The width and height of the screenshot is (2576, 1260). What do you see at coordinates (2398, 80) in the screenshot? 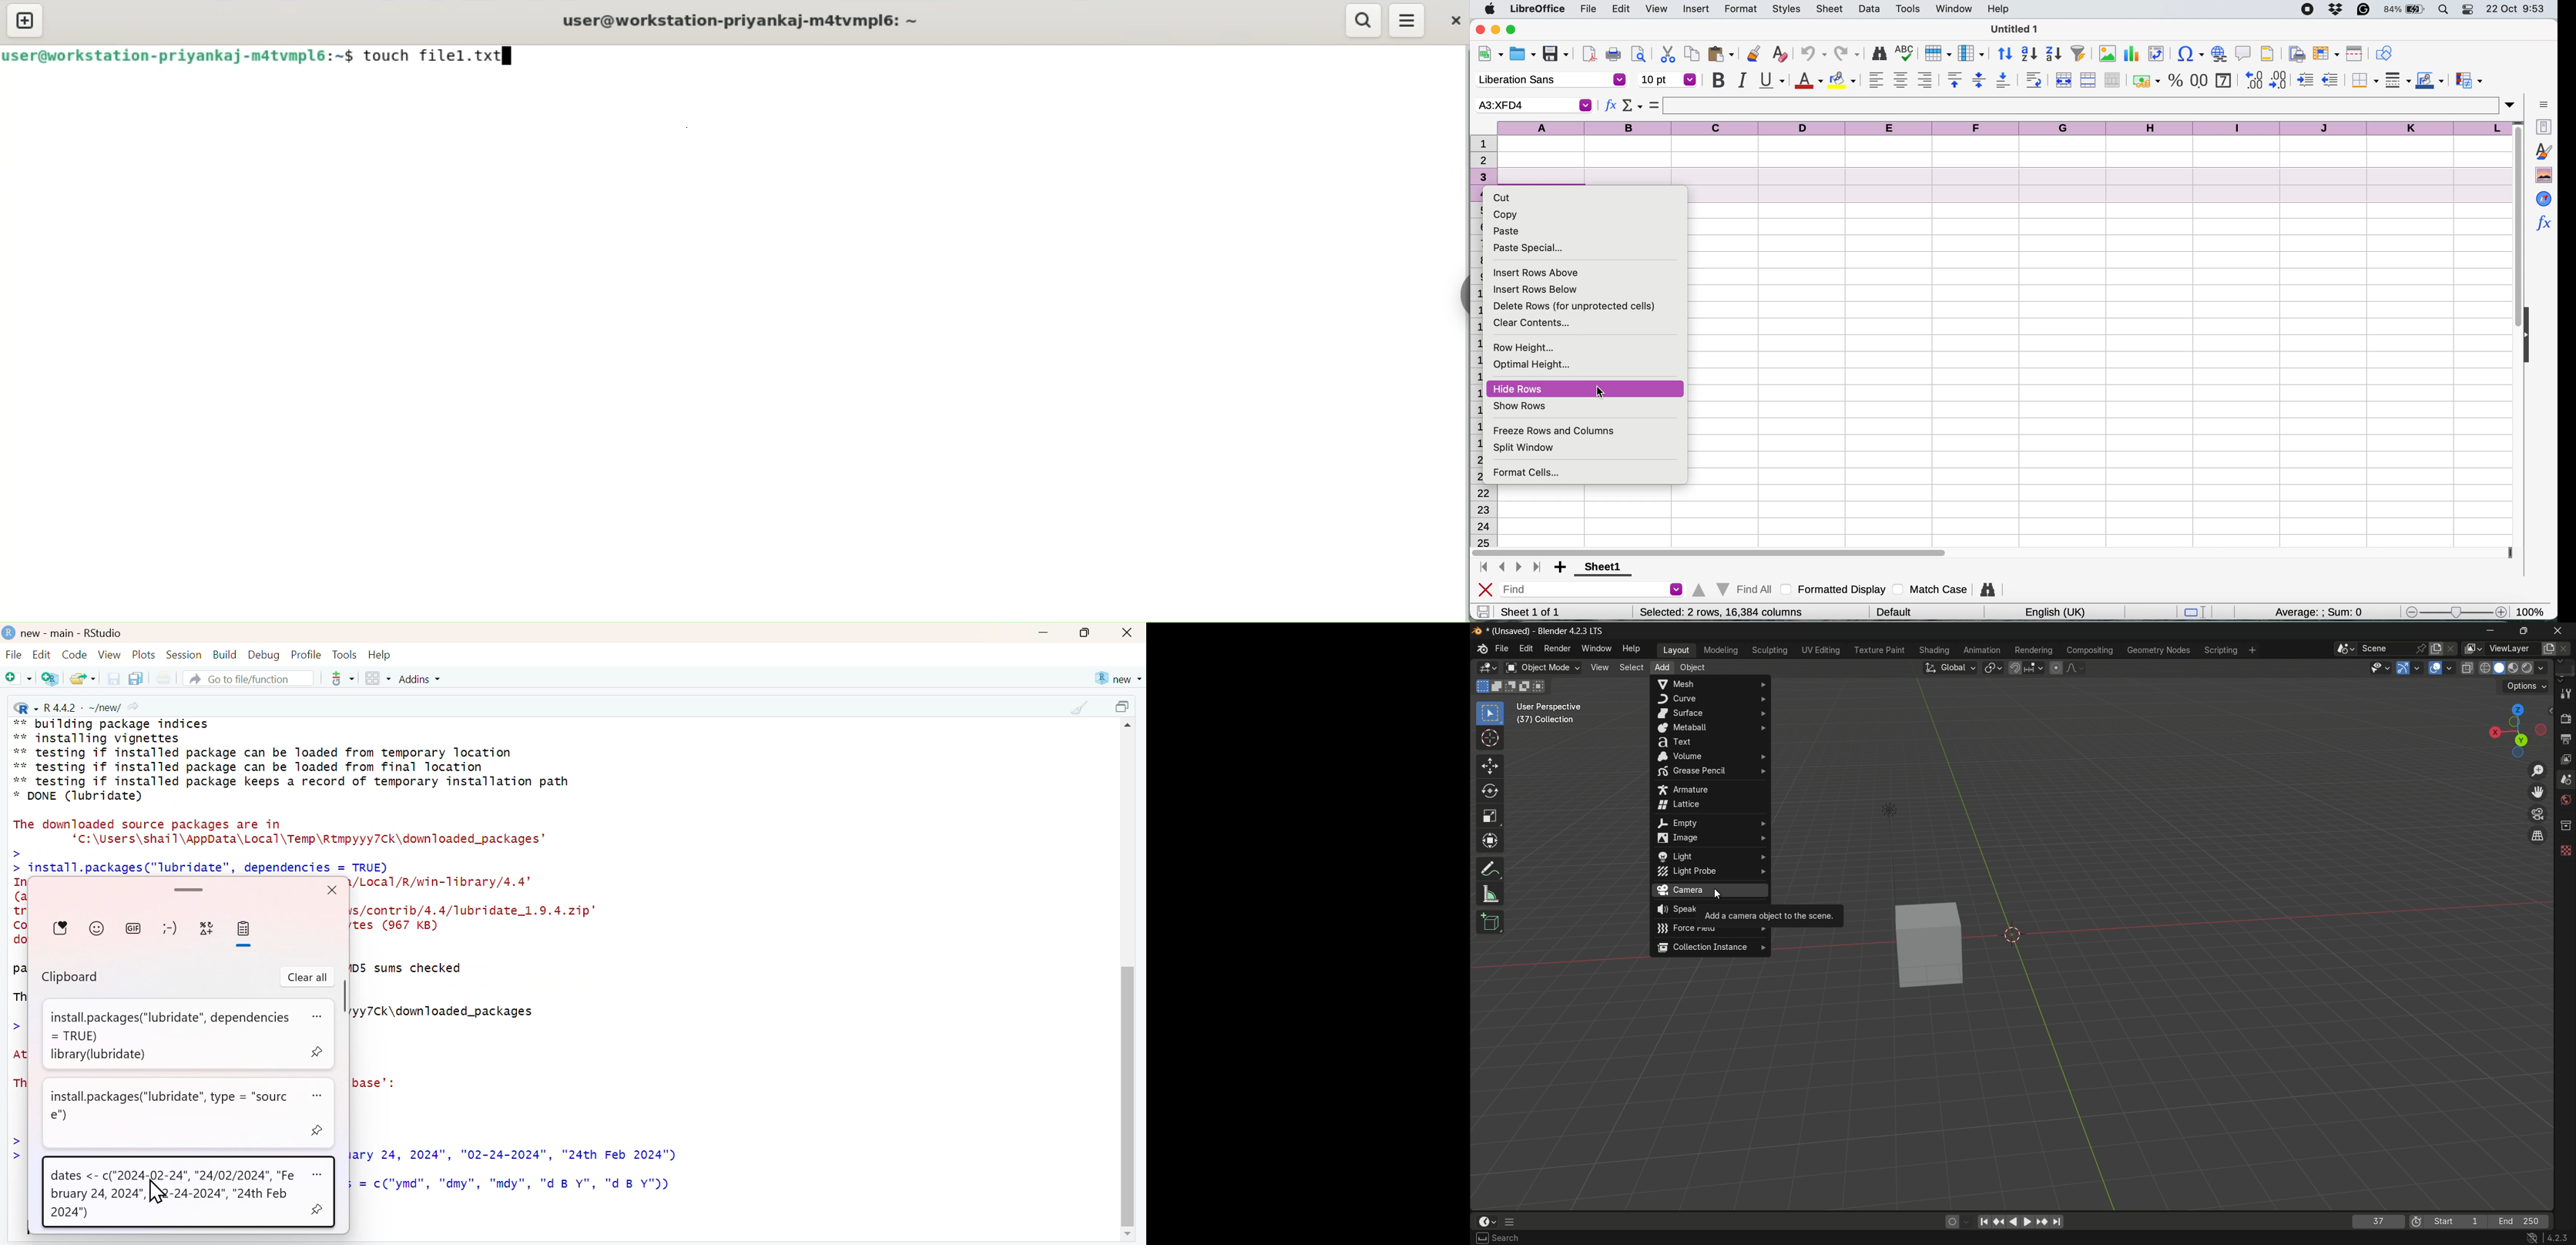
I see `border styles` at bounding box center [2398, 80].